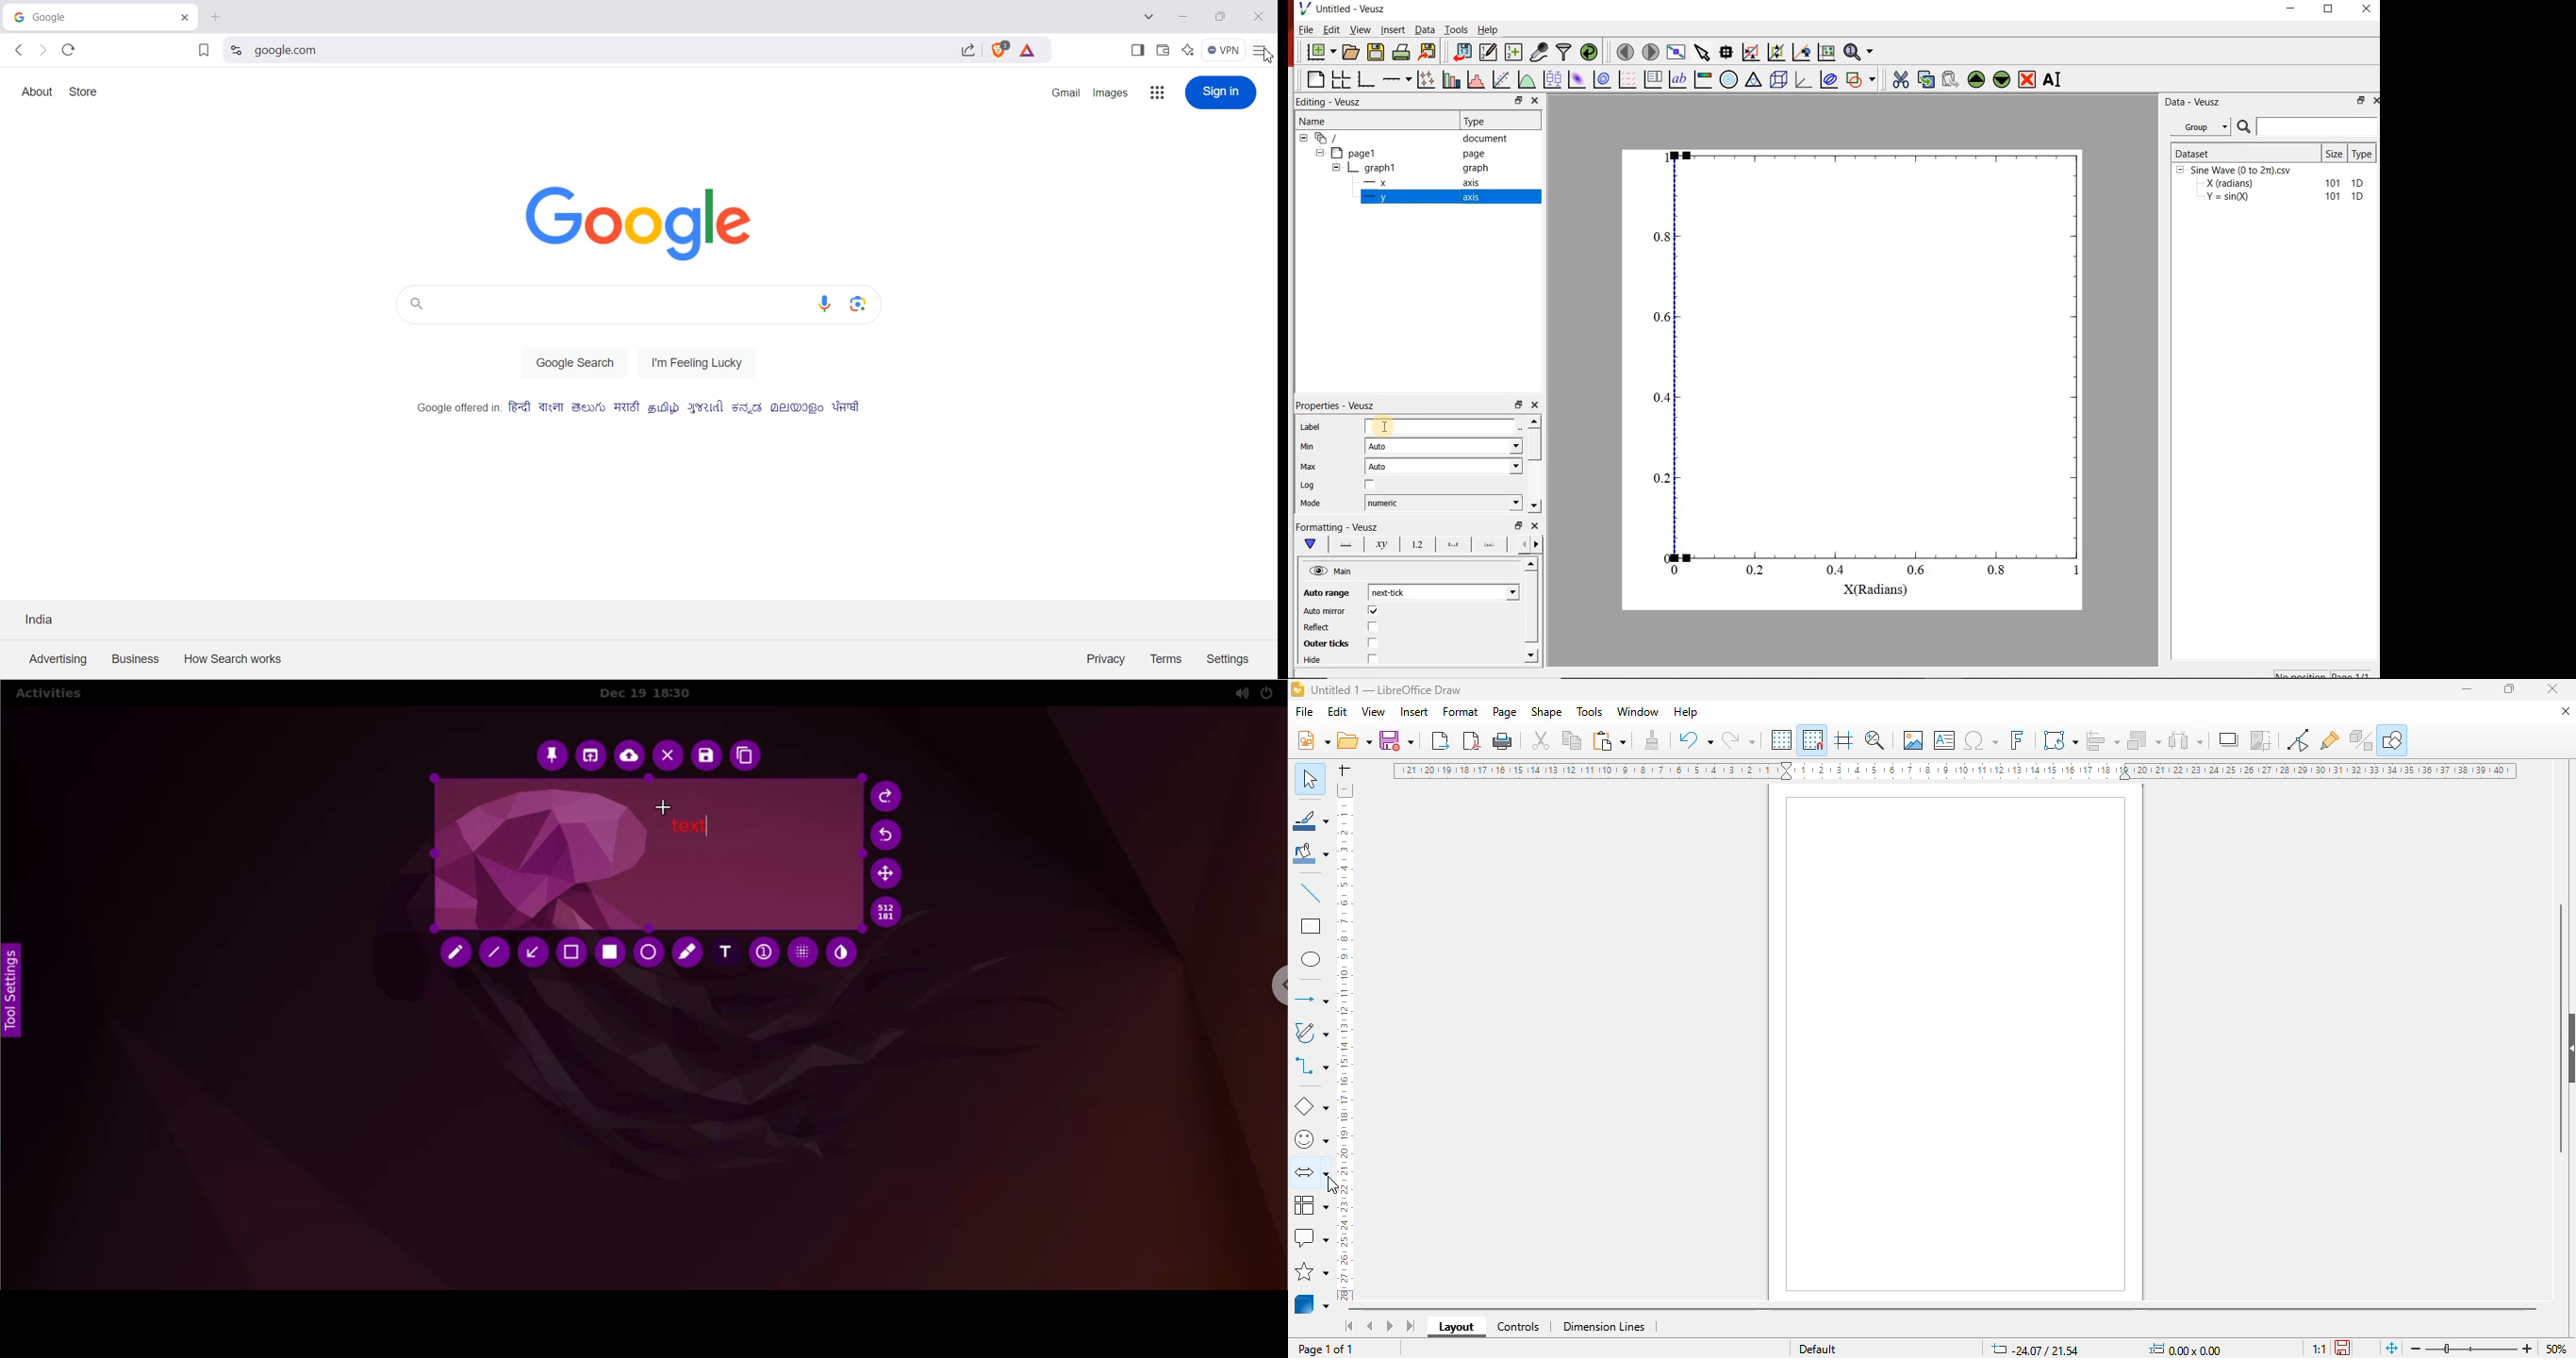 This screenshot has height=1372, width=2576. I want to click on Horizontal scrollbar, so click(1533, 609).